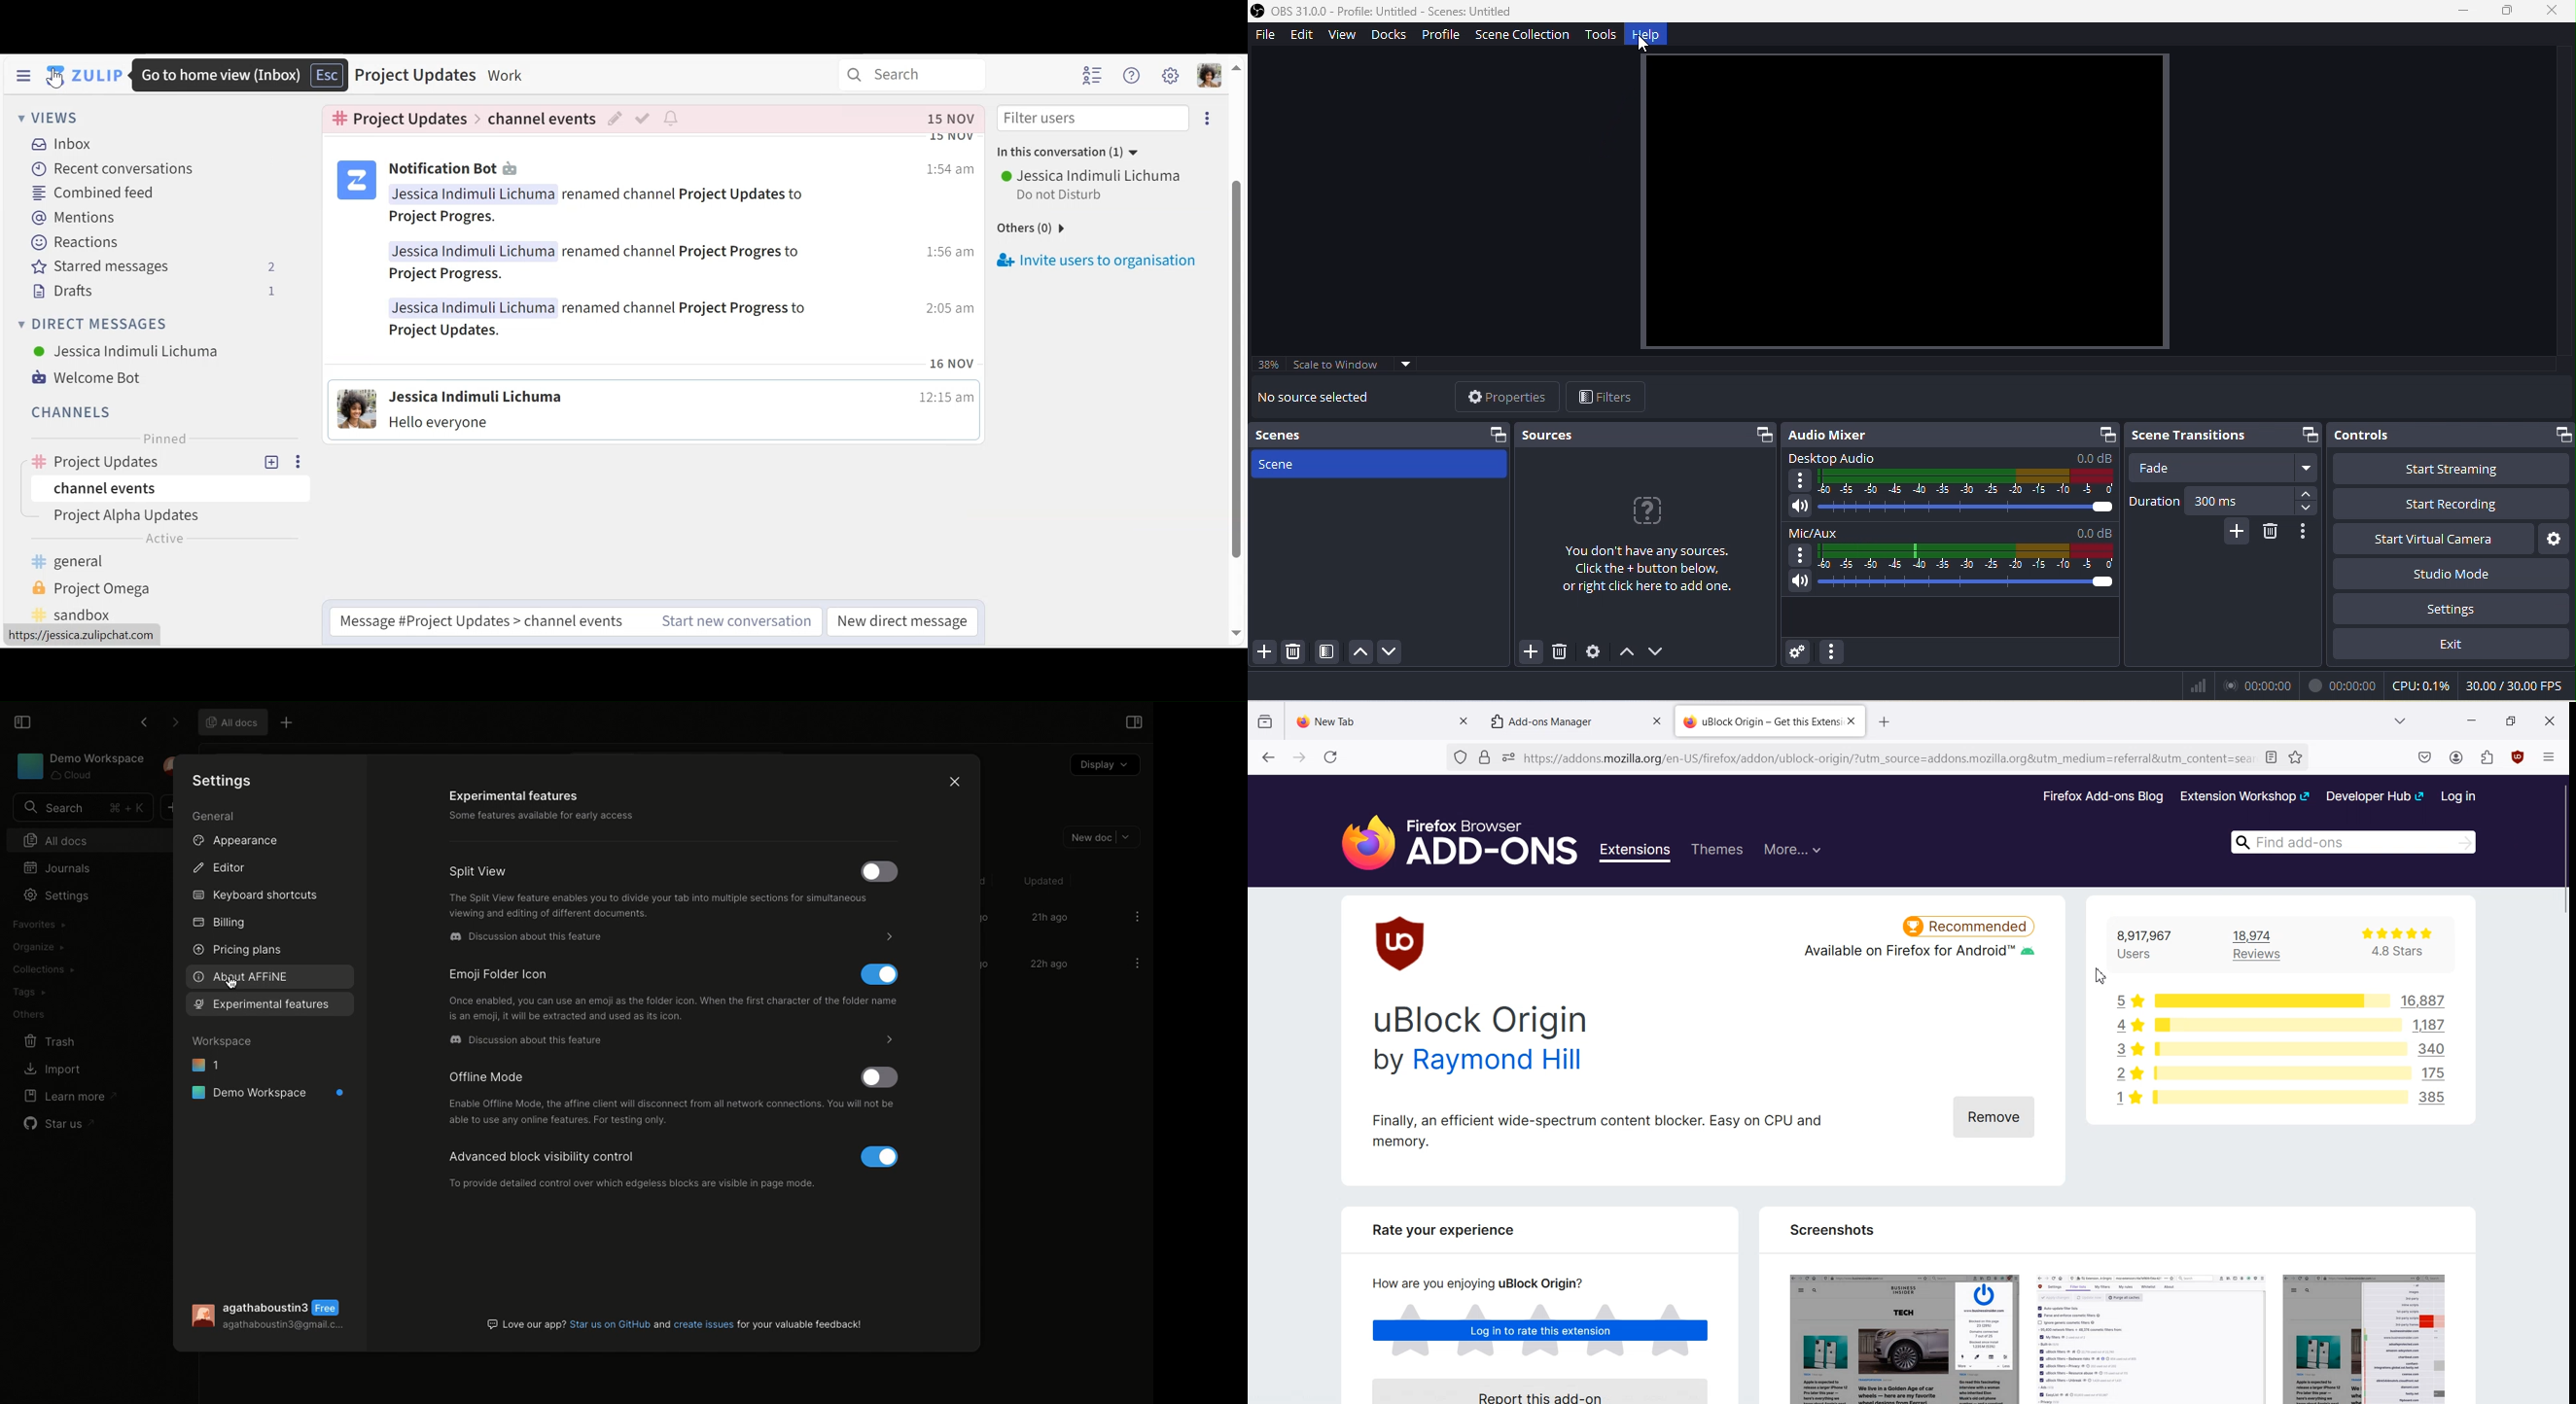  I want to click on # Project Updates, so click(400, 119).